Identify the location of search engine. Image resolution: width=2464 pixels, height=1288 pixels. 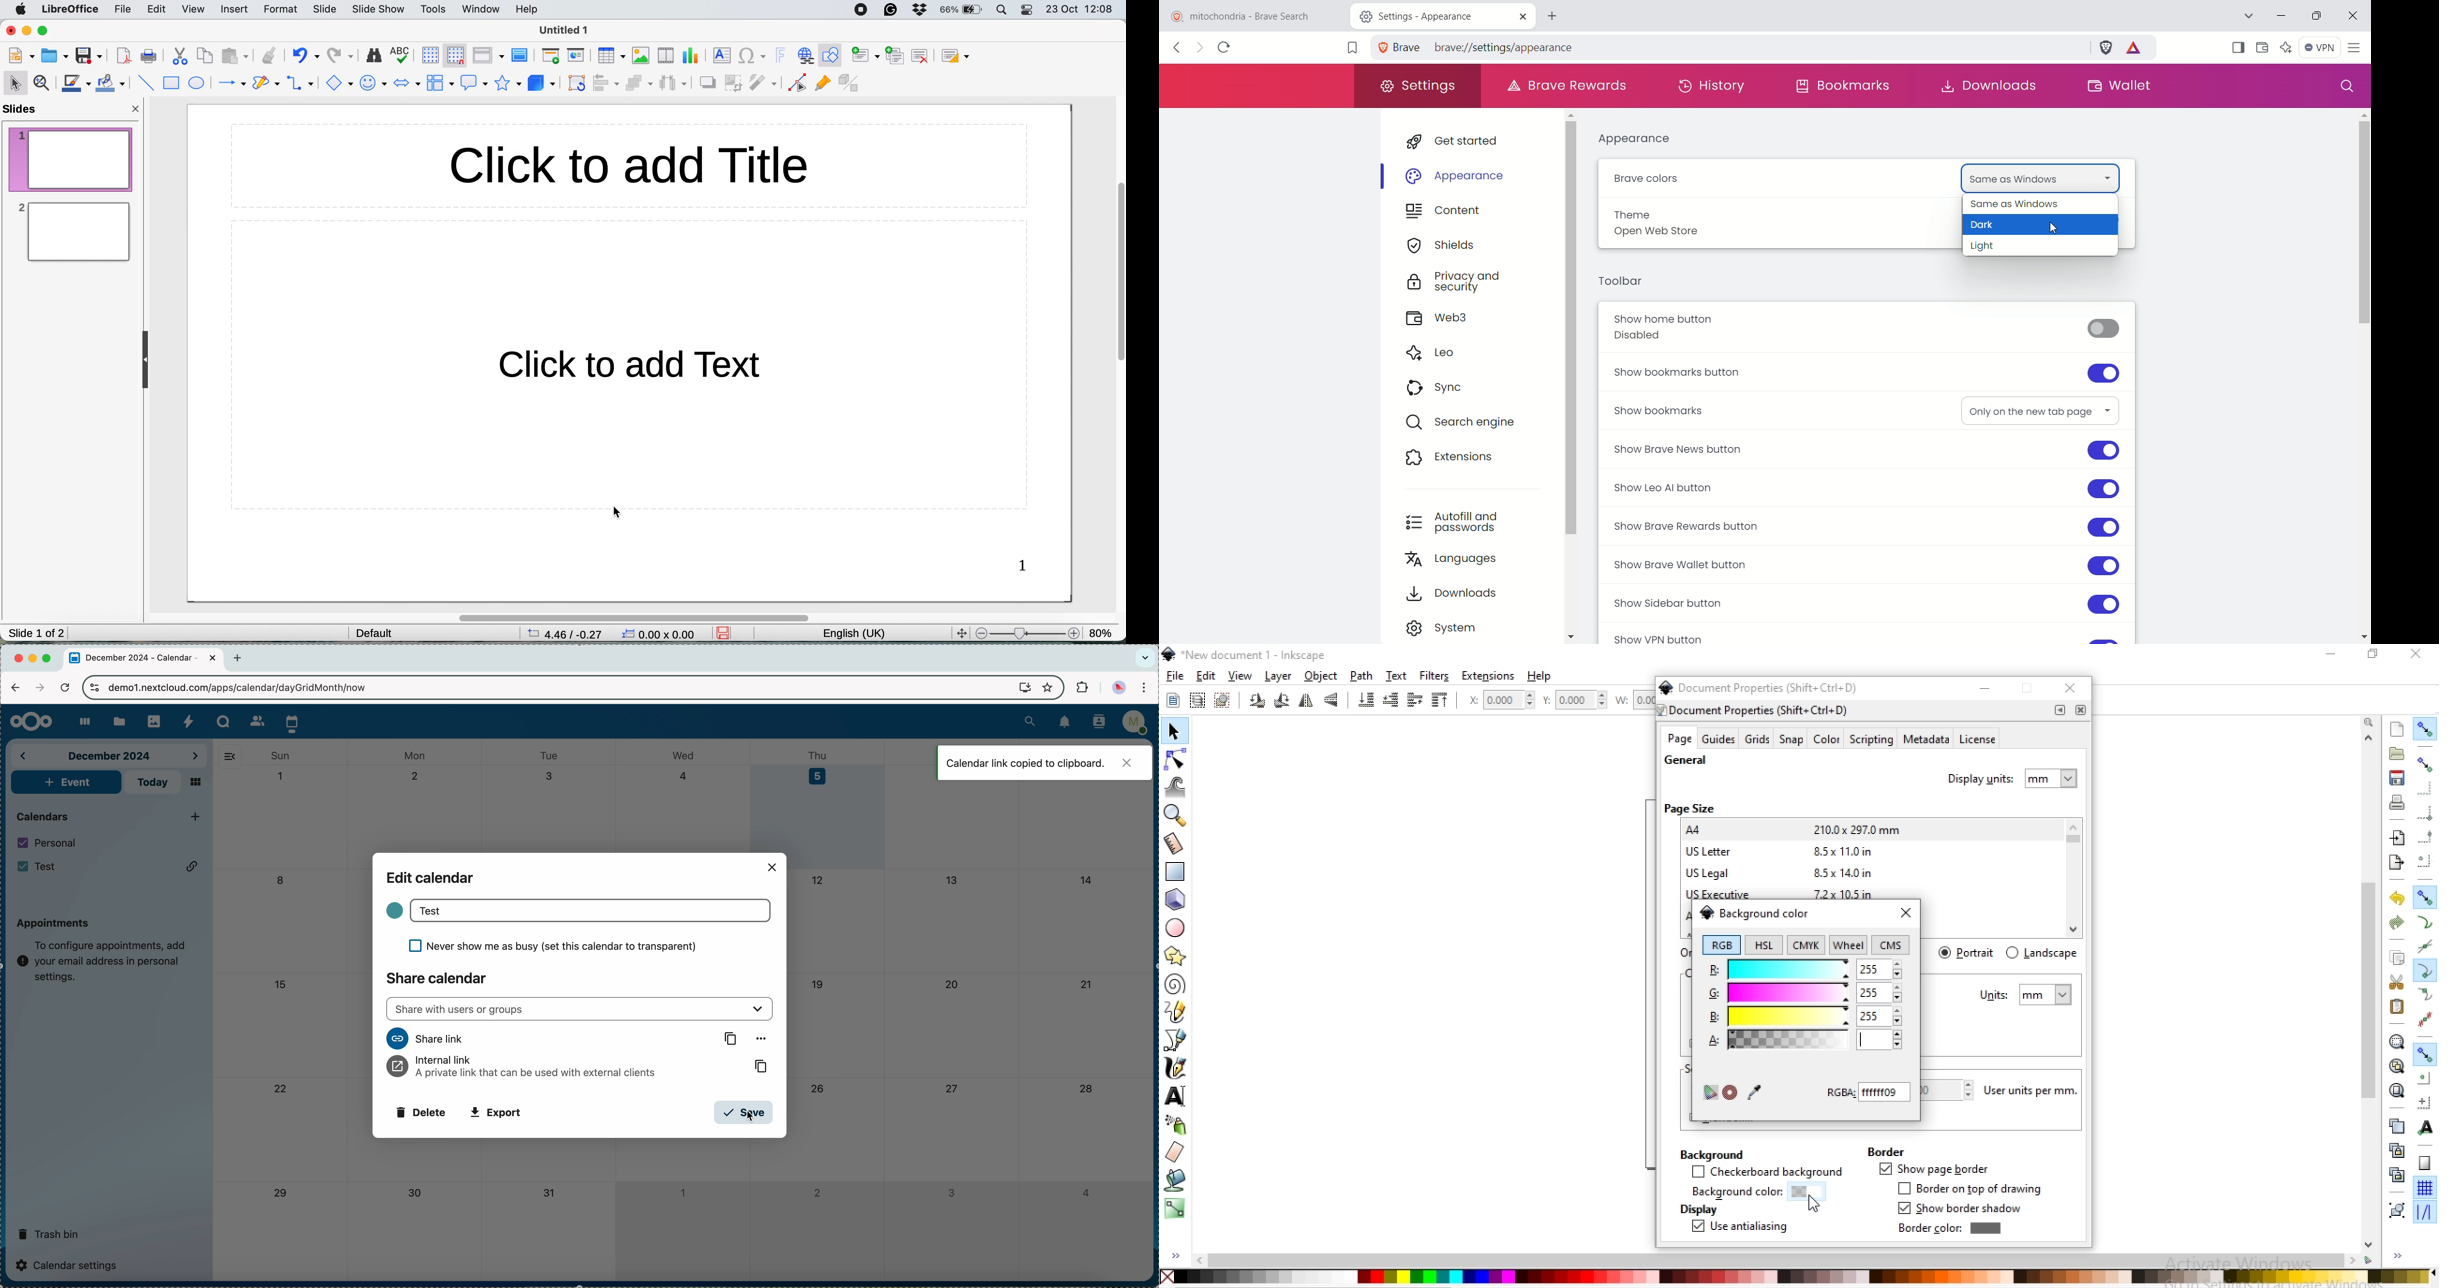
(1475, 424).